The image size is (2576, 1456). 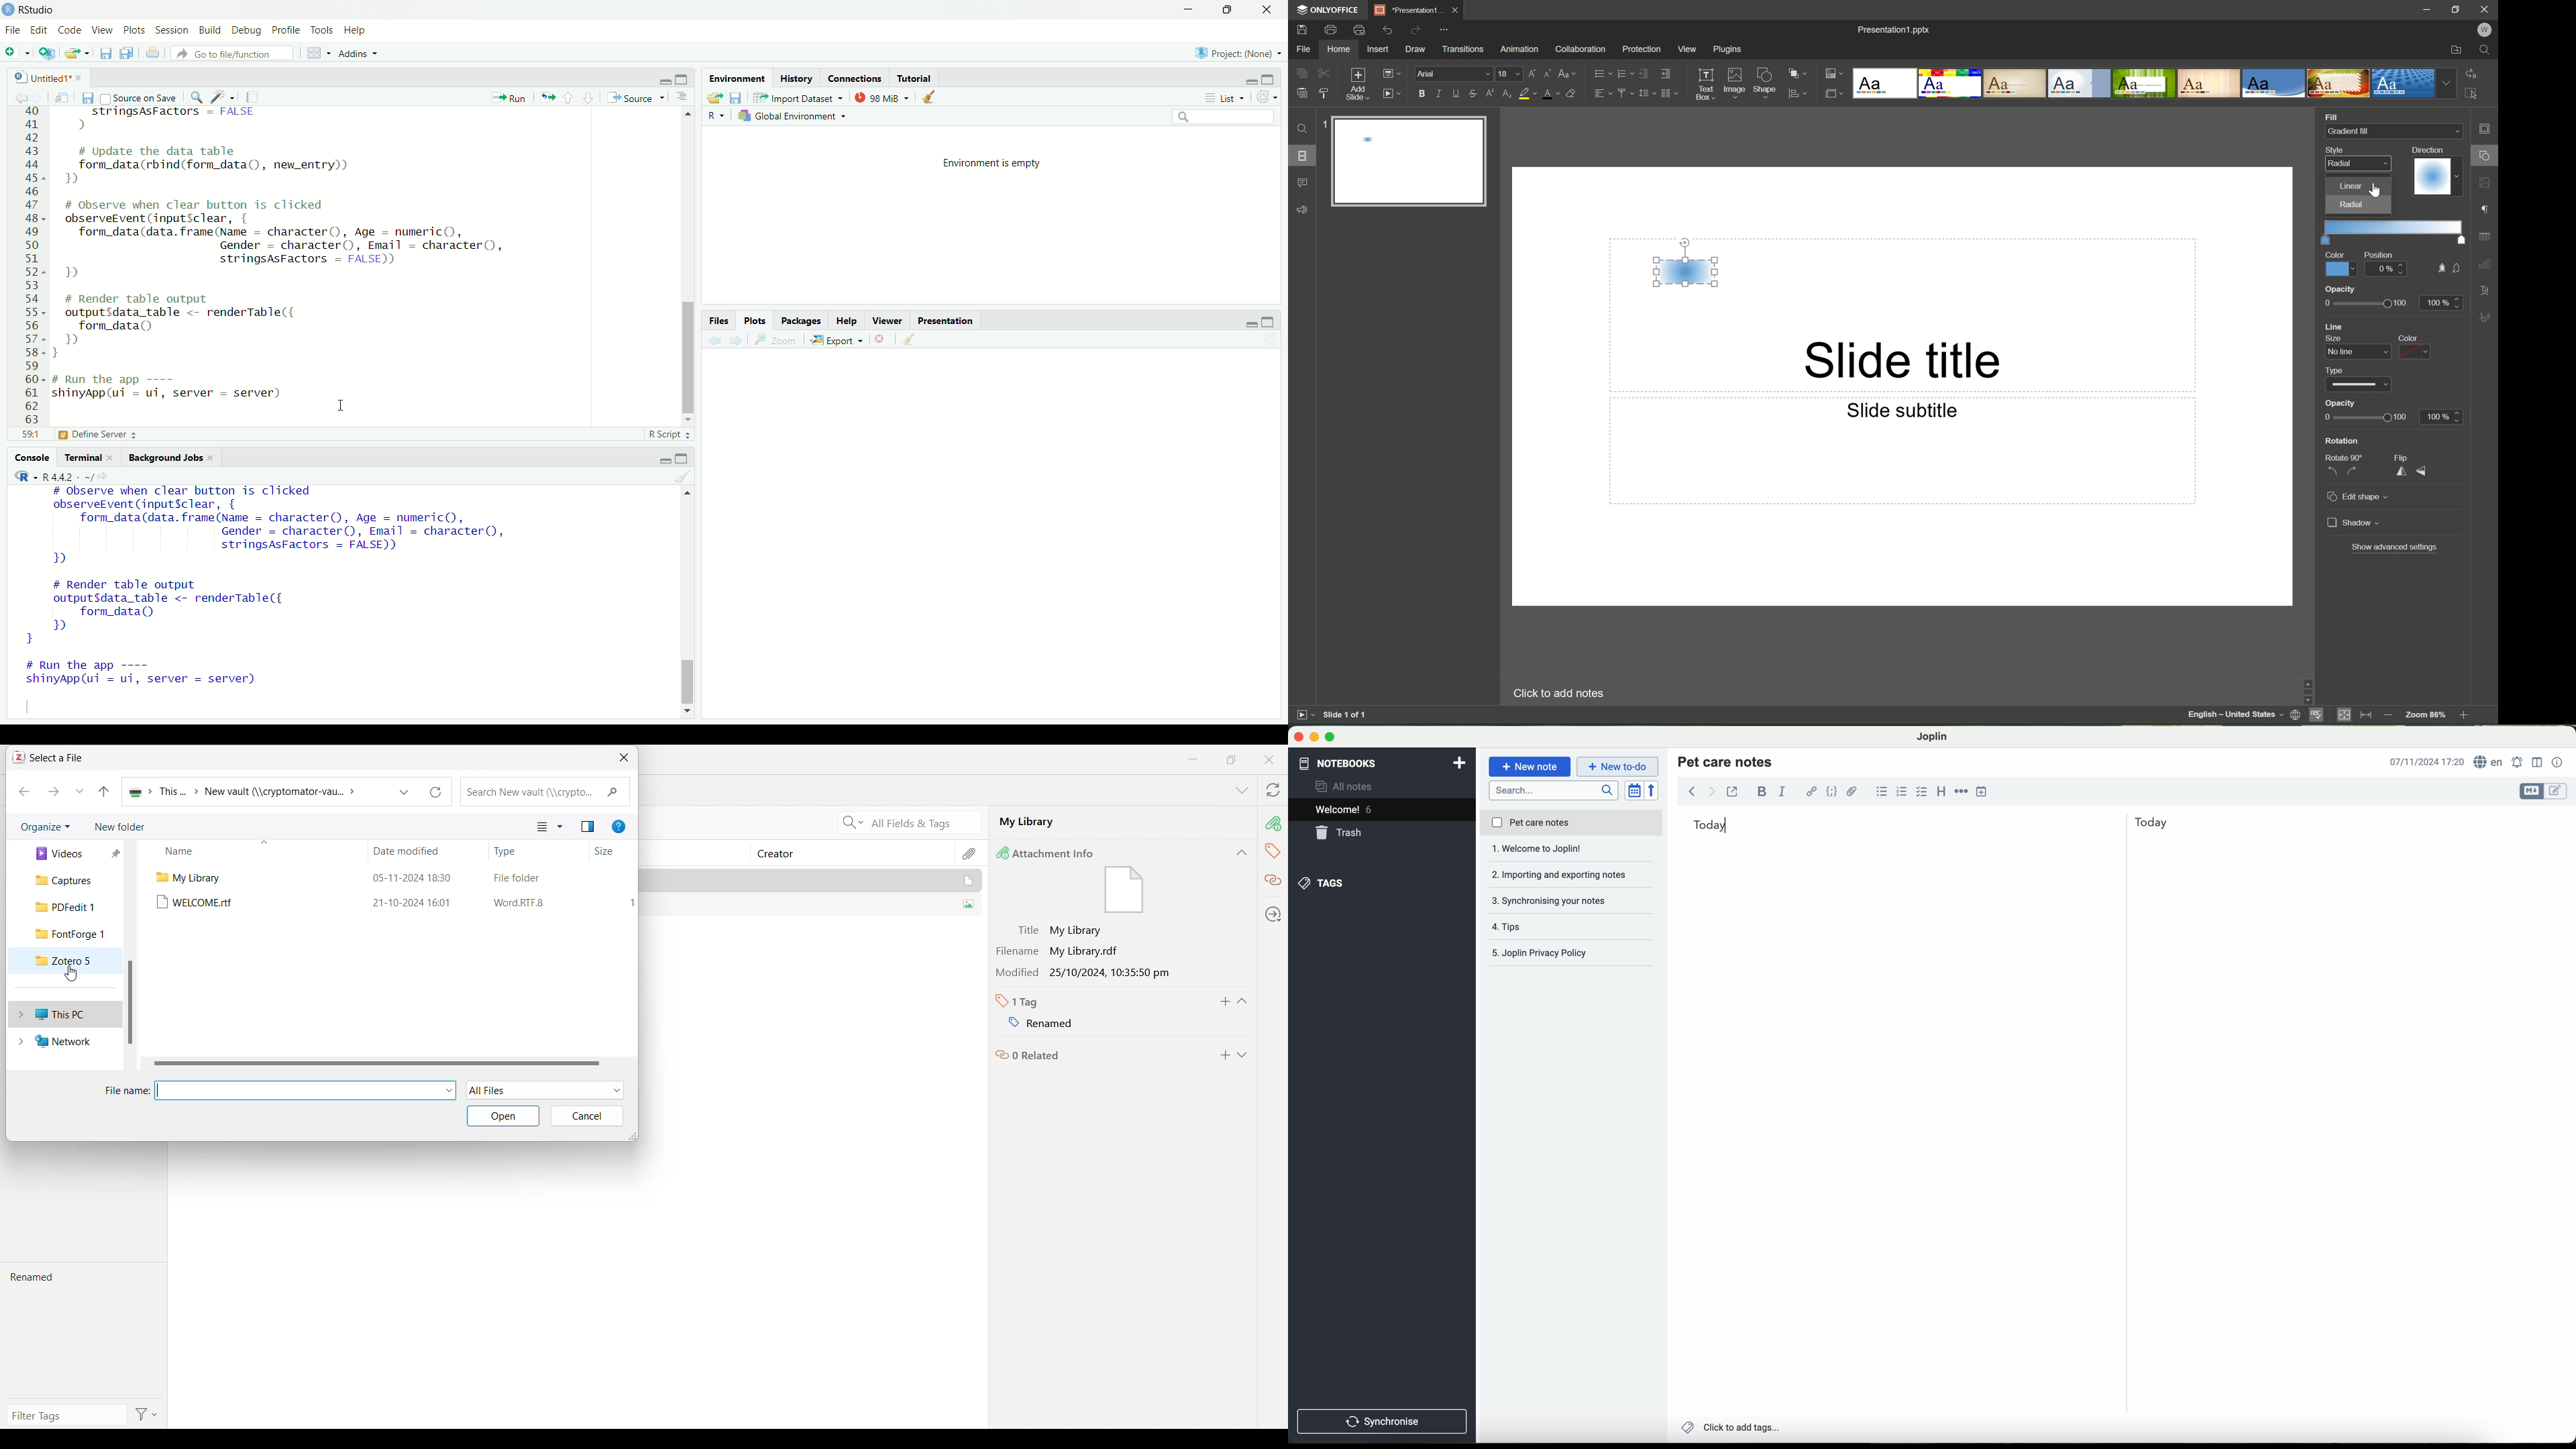 I want to click on Zoom out, so click(x=2388, y=715).